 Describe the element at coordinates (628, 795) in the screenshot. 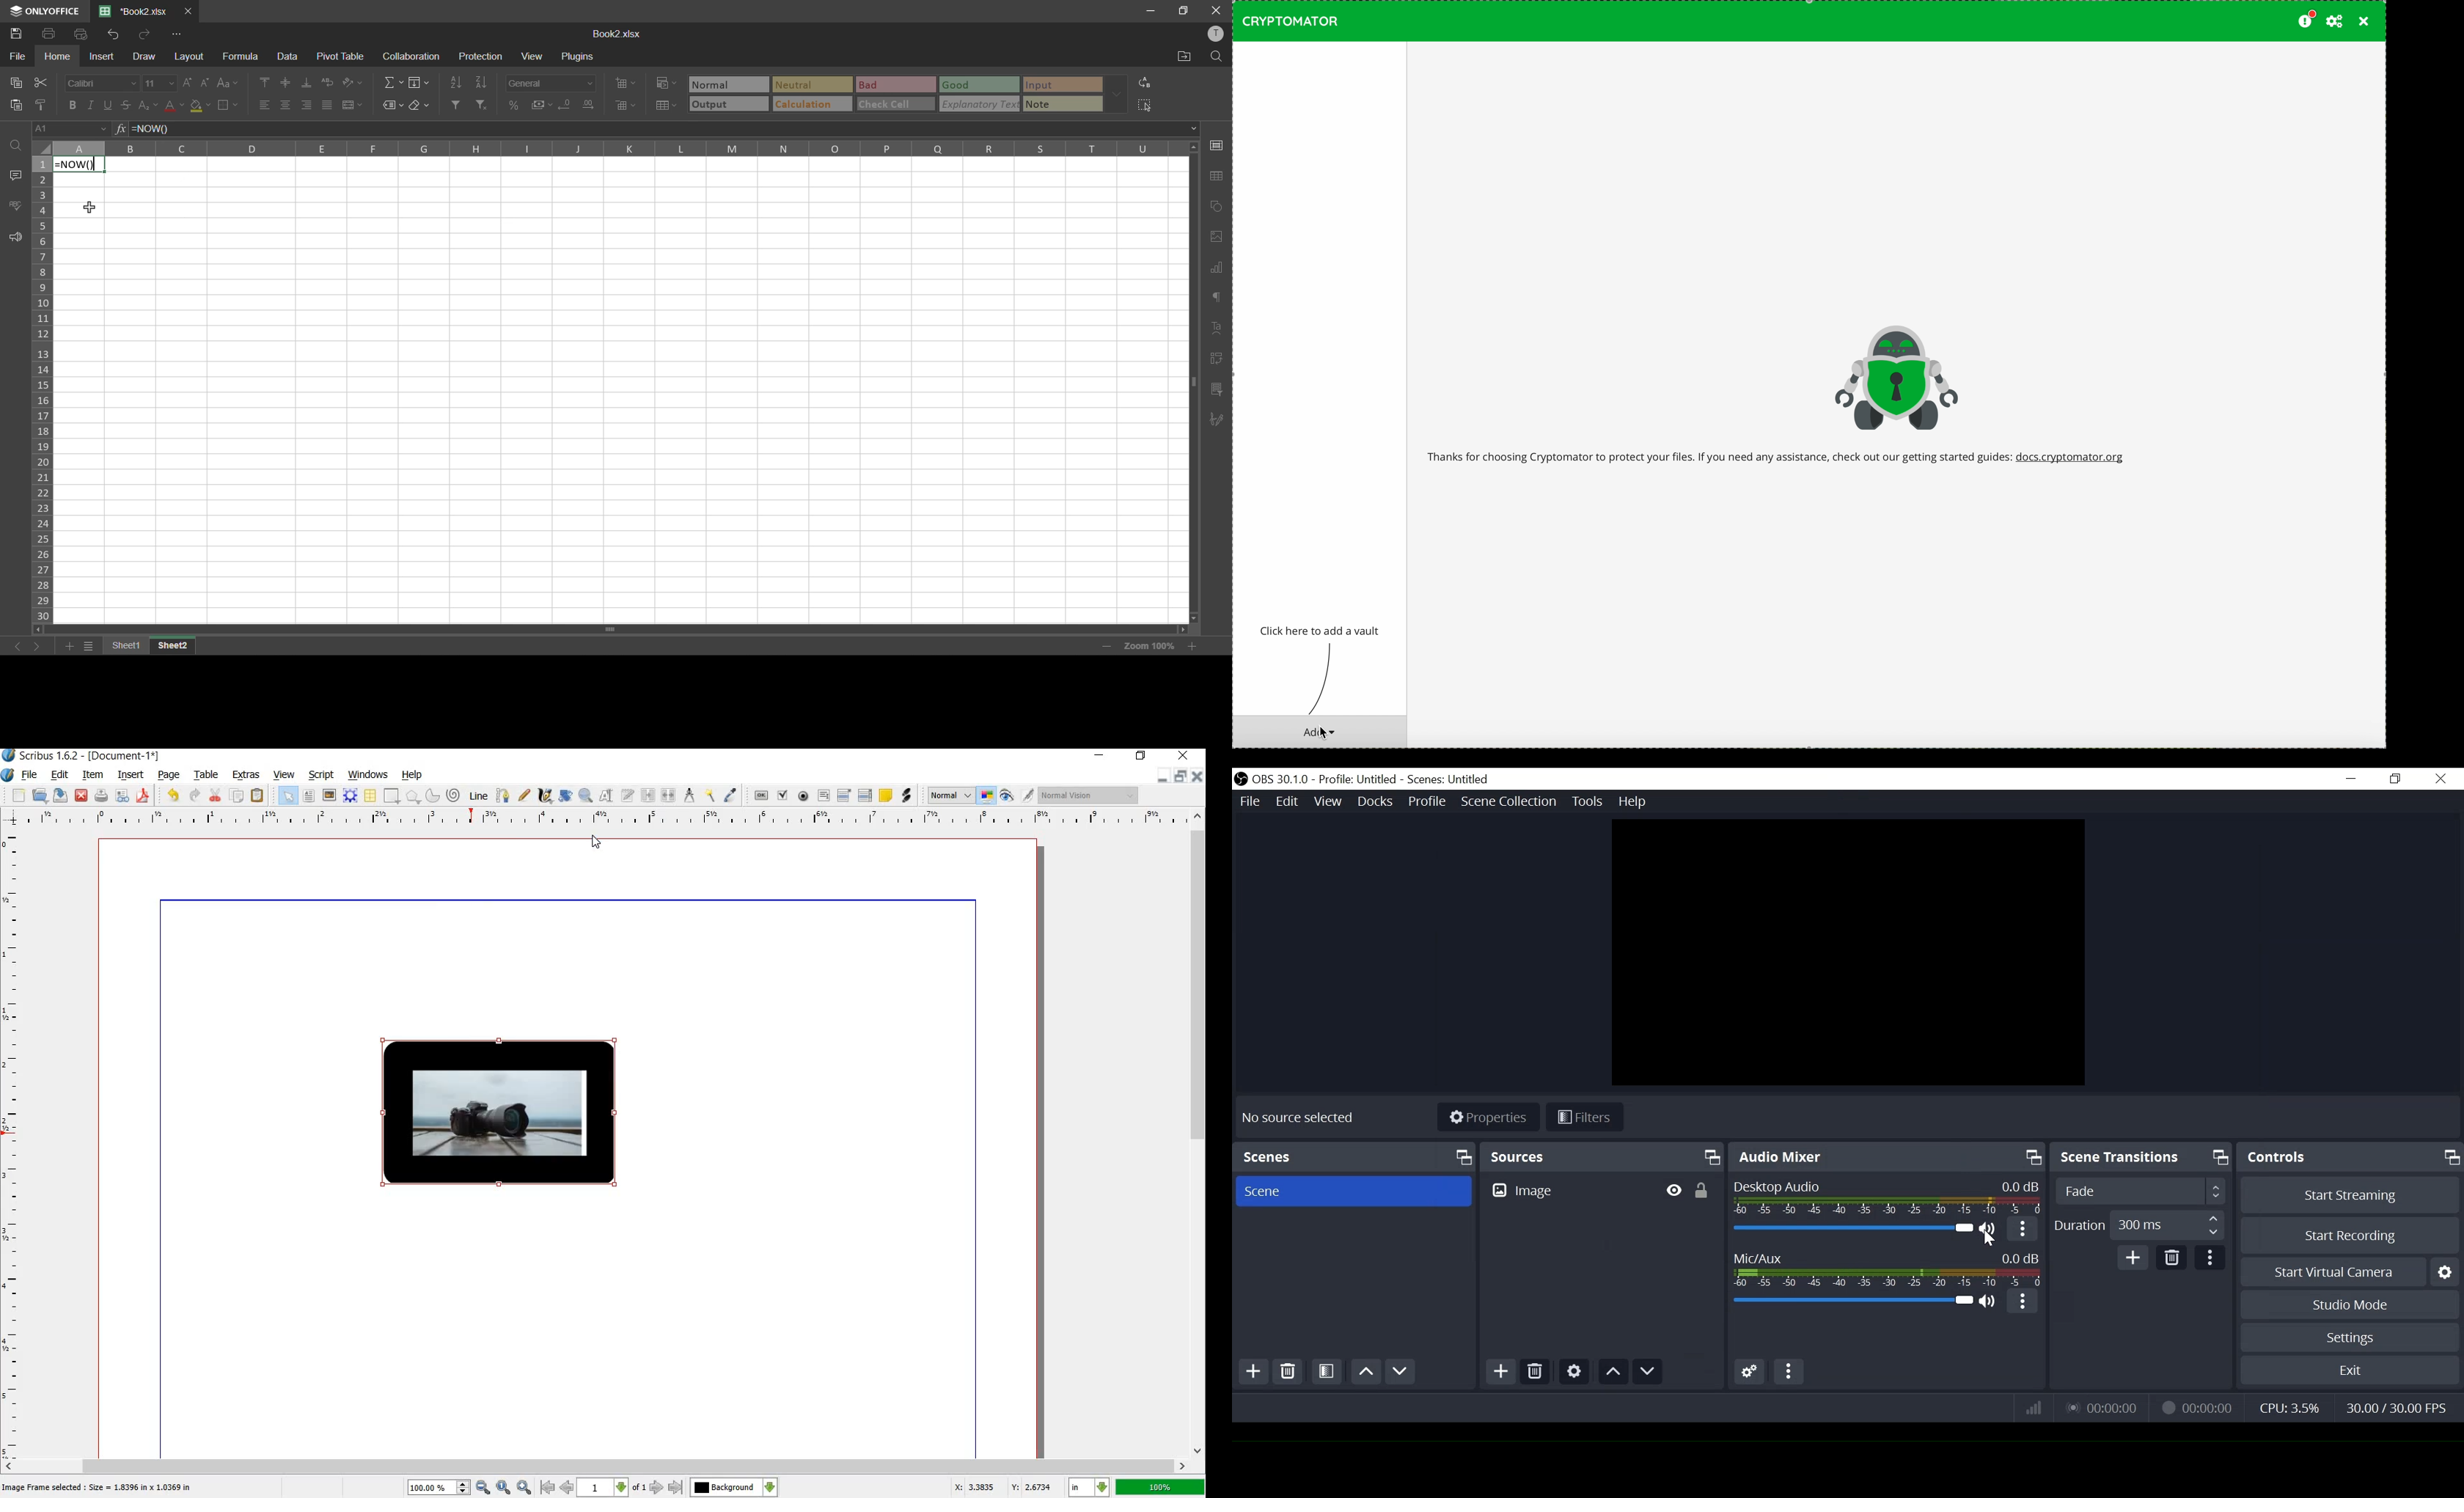

I see `edit text with story editor` at that location.